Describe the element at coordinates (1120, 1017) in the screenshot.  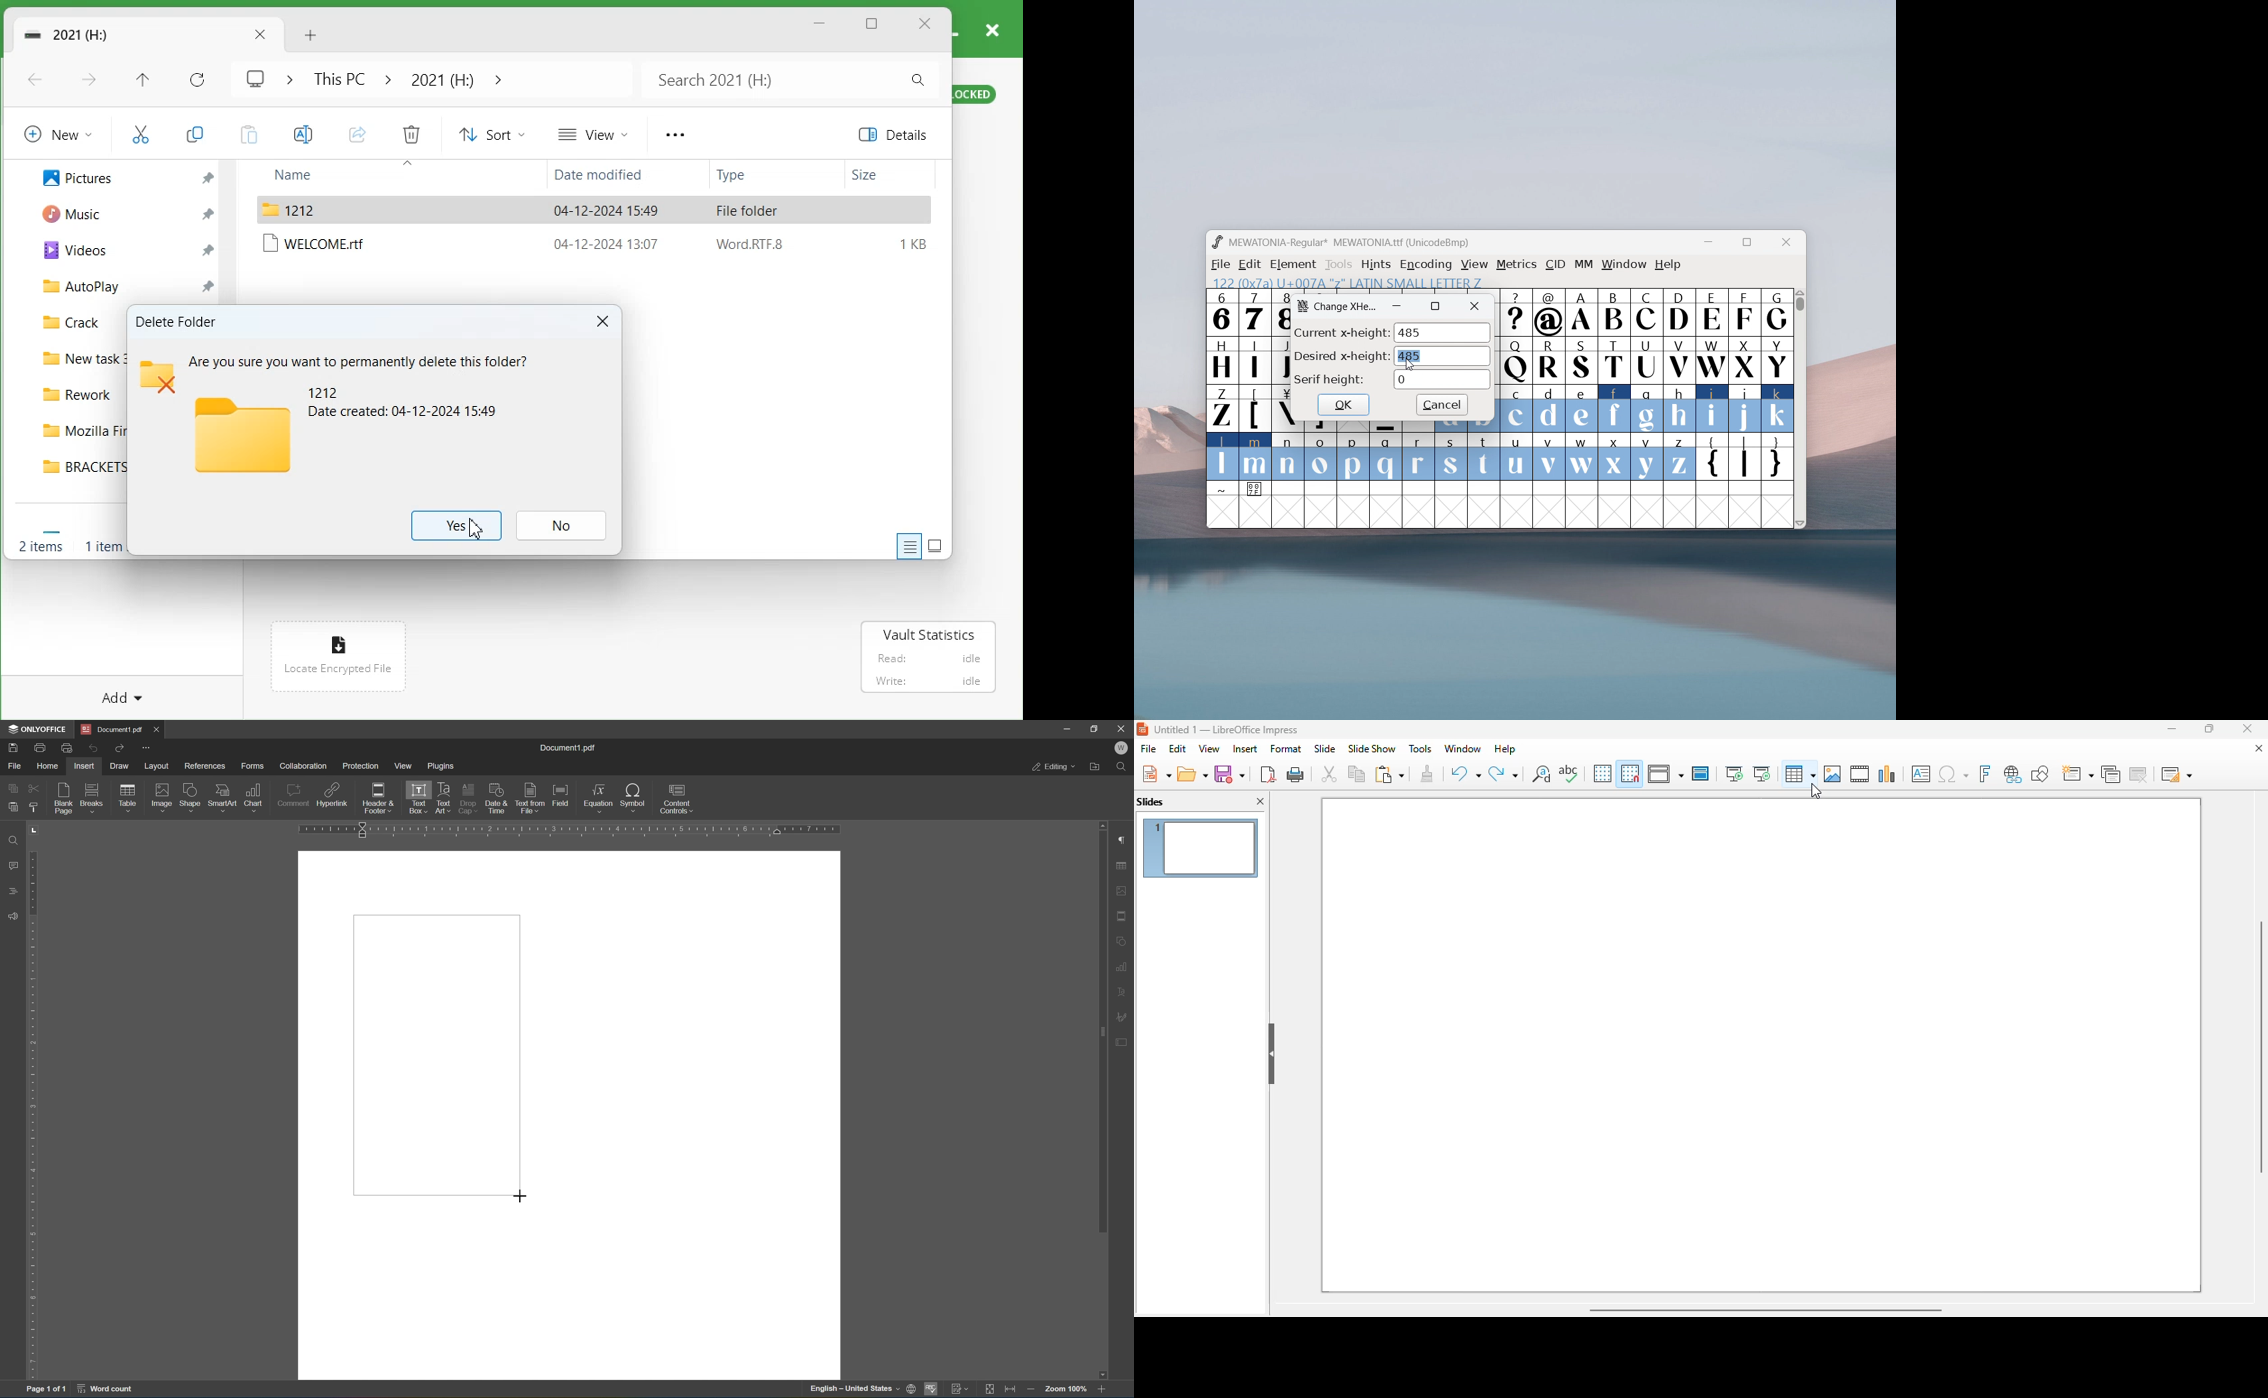
I see `signature settings` at that location.